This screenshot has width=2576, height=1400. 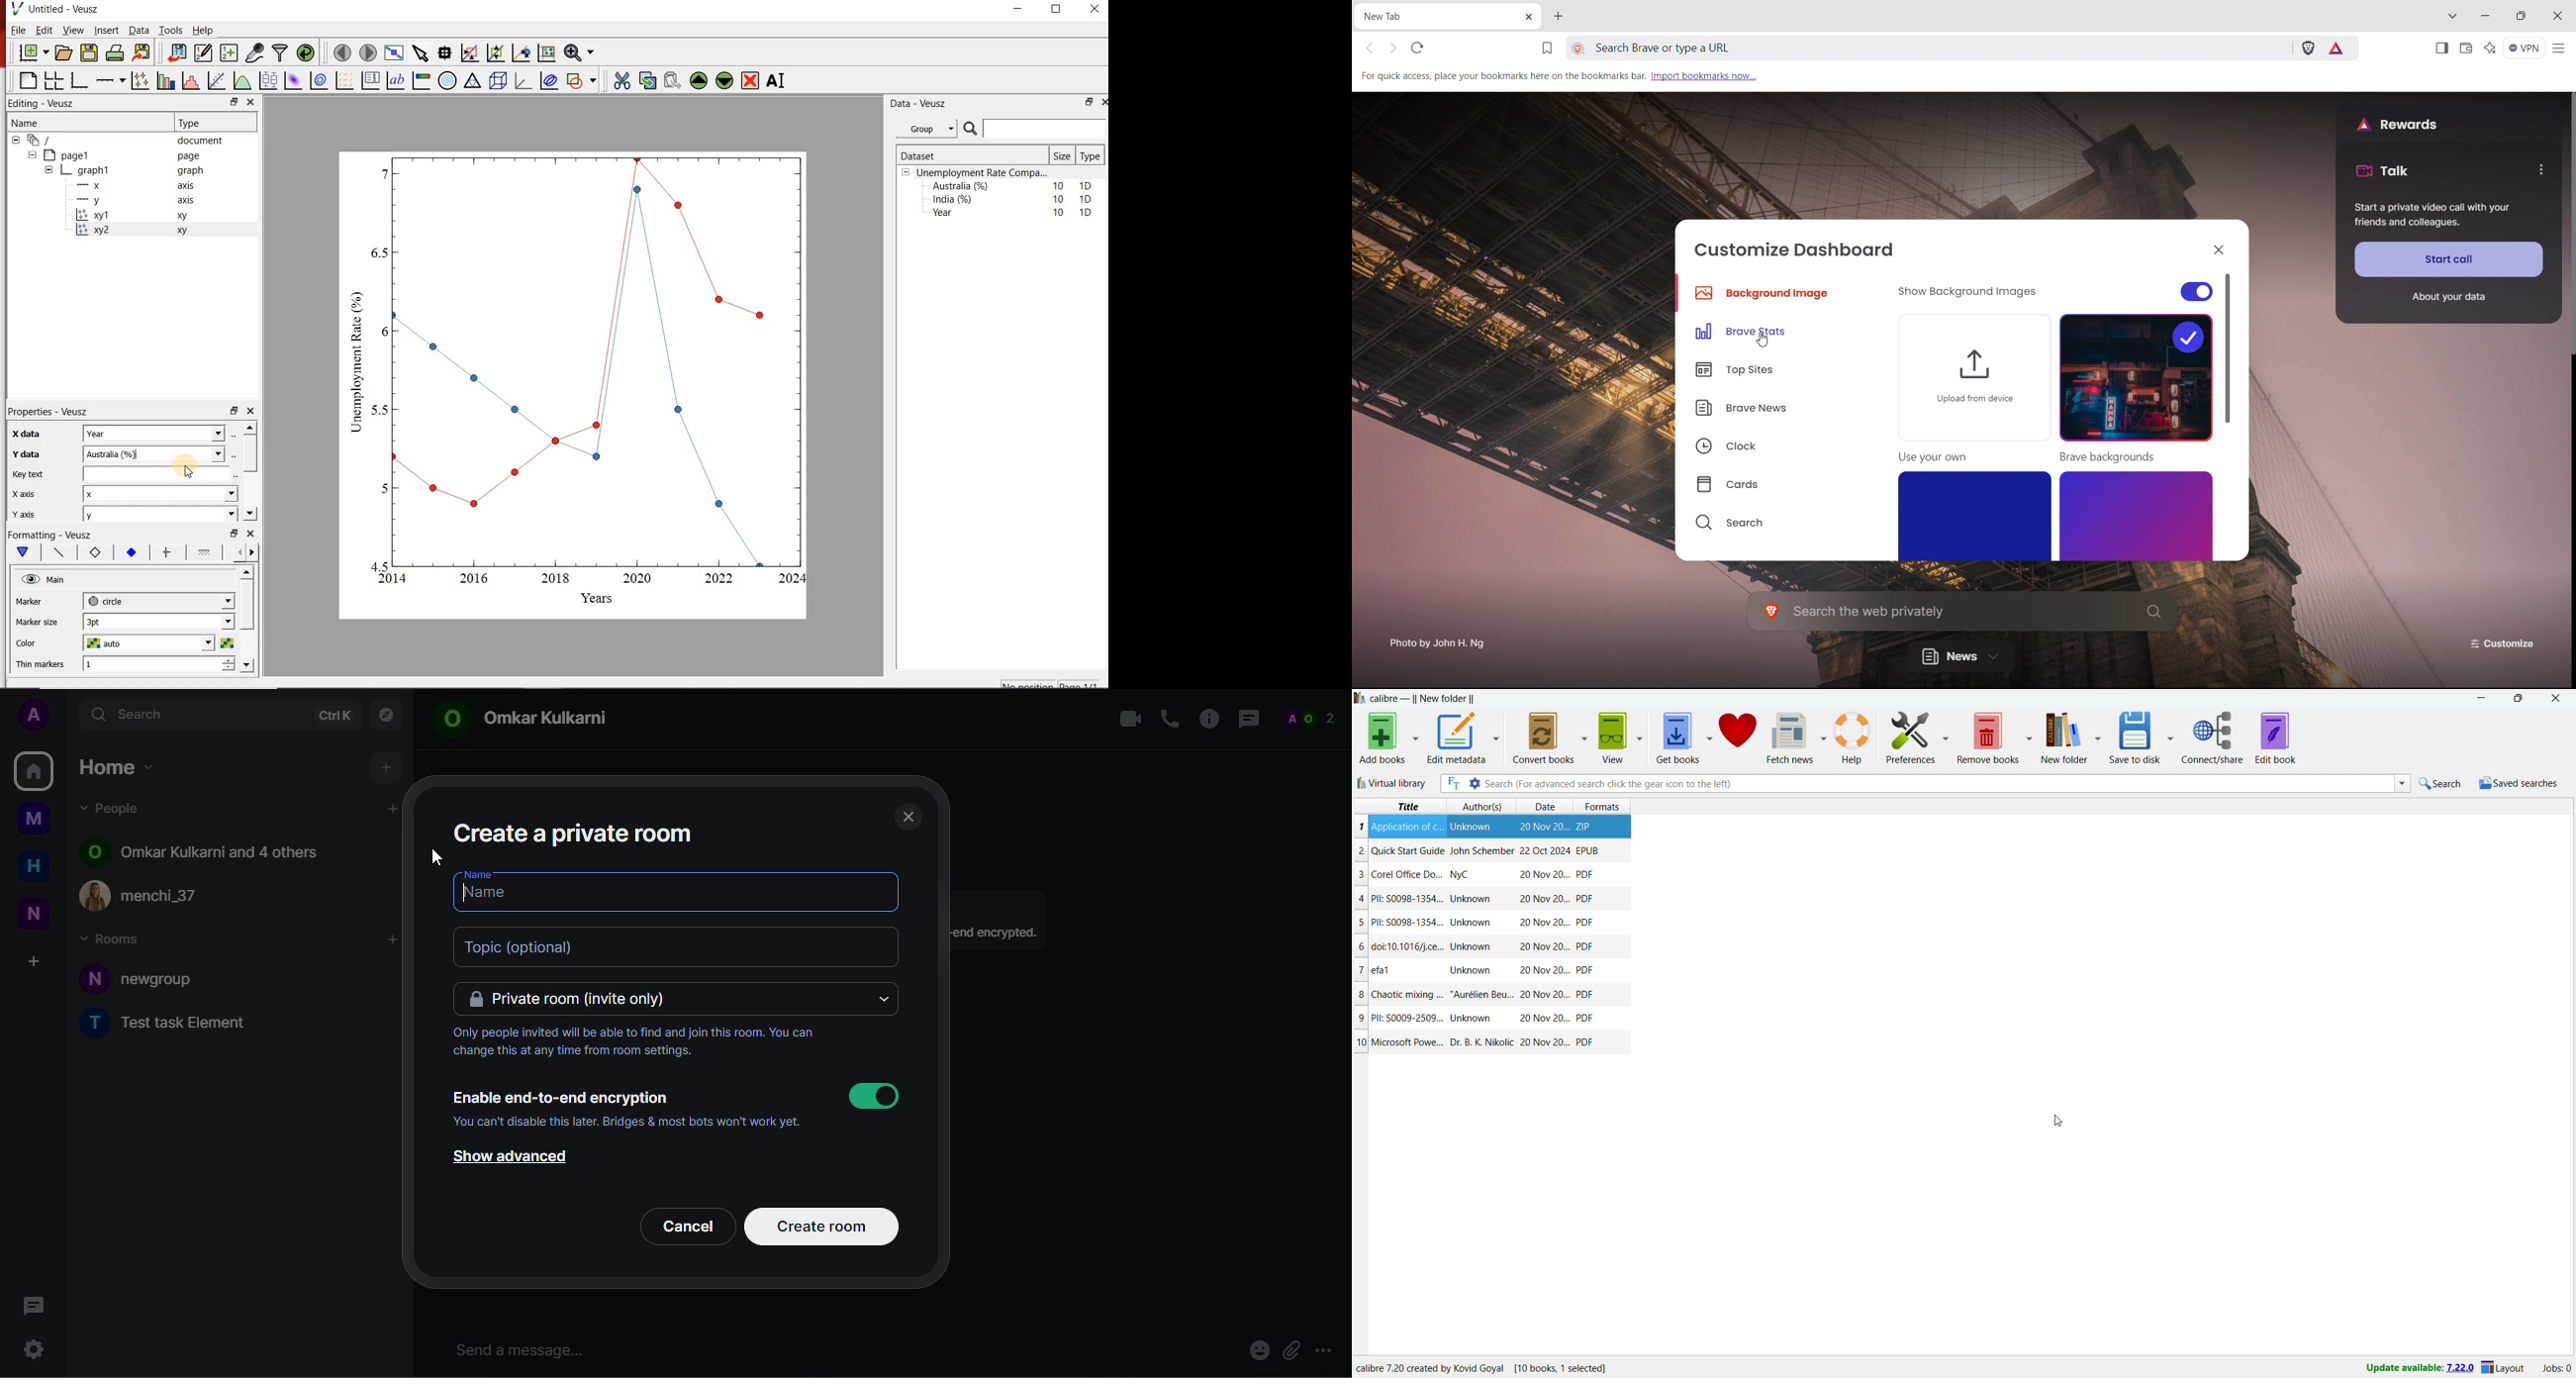 What do you see at coordinates (1362, 899) in the screenshot?
I see `4` at bounding box center [1362, 899].